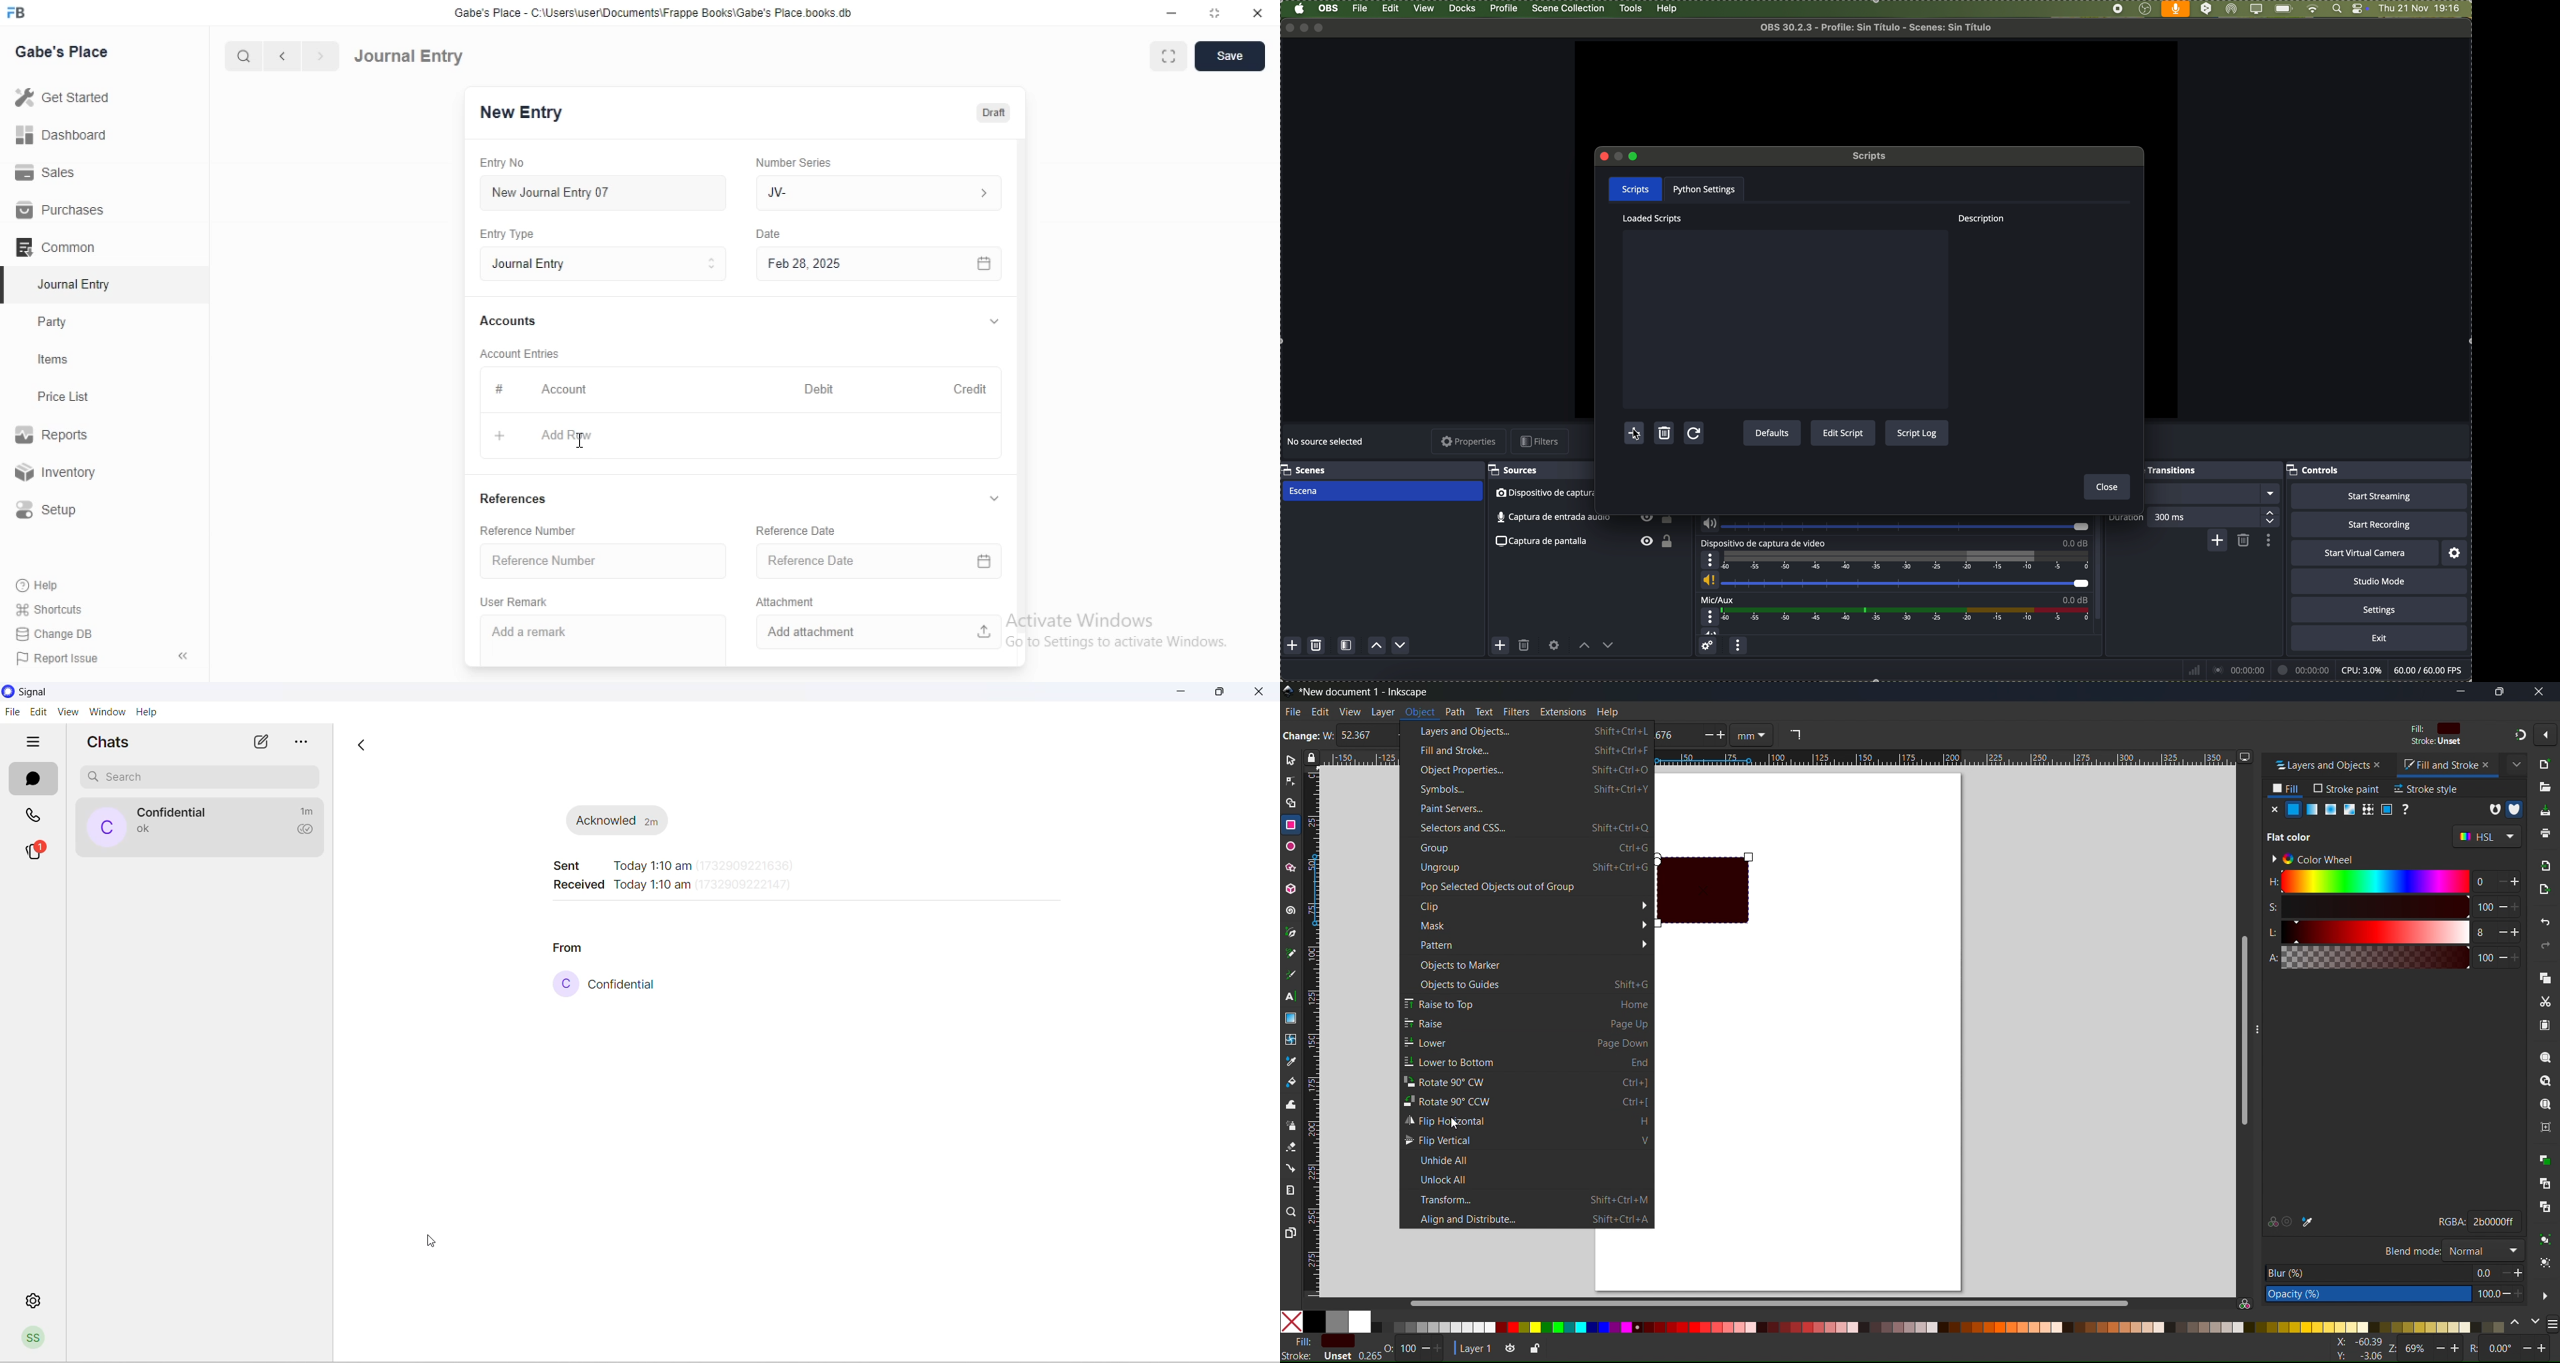  I want to click on Close, so click(2273, 809).